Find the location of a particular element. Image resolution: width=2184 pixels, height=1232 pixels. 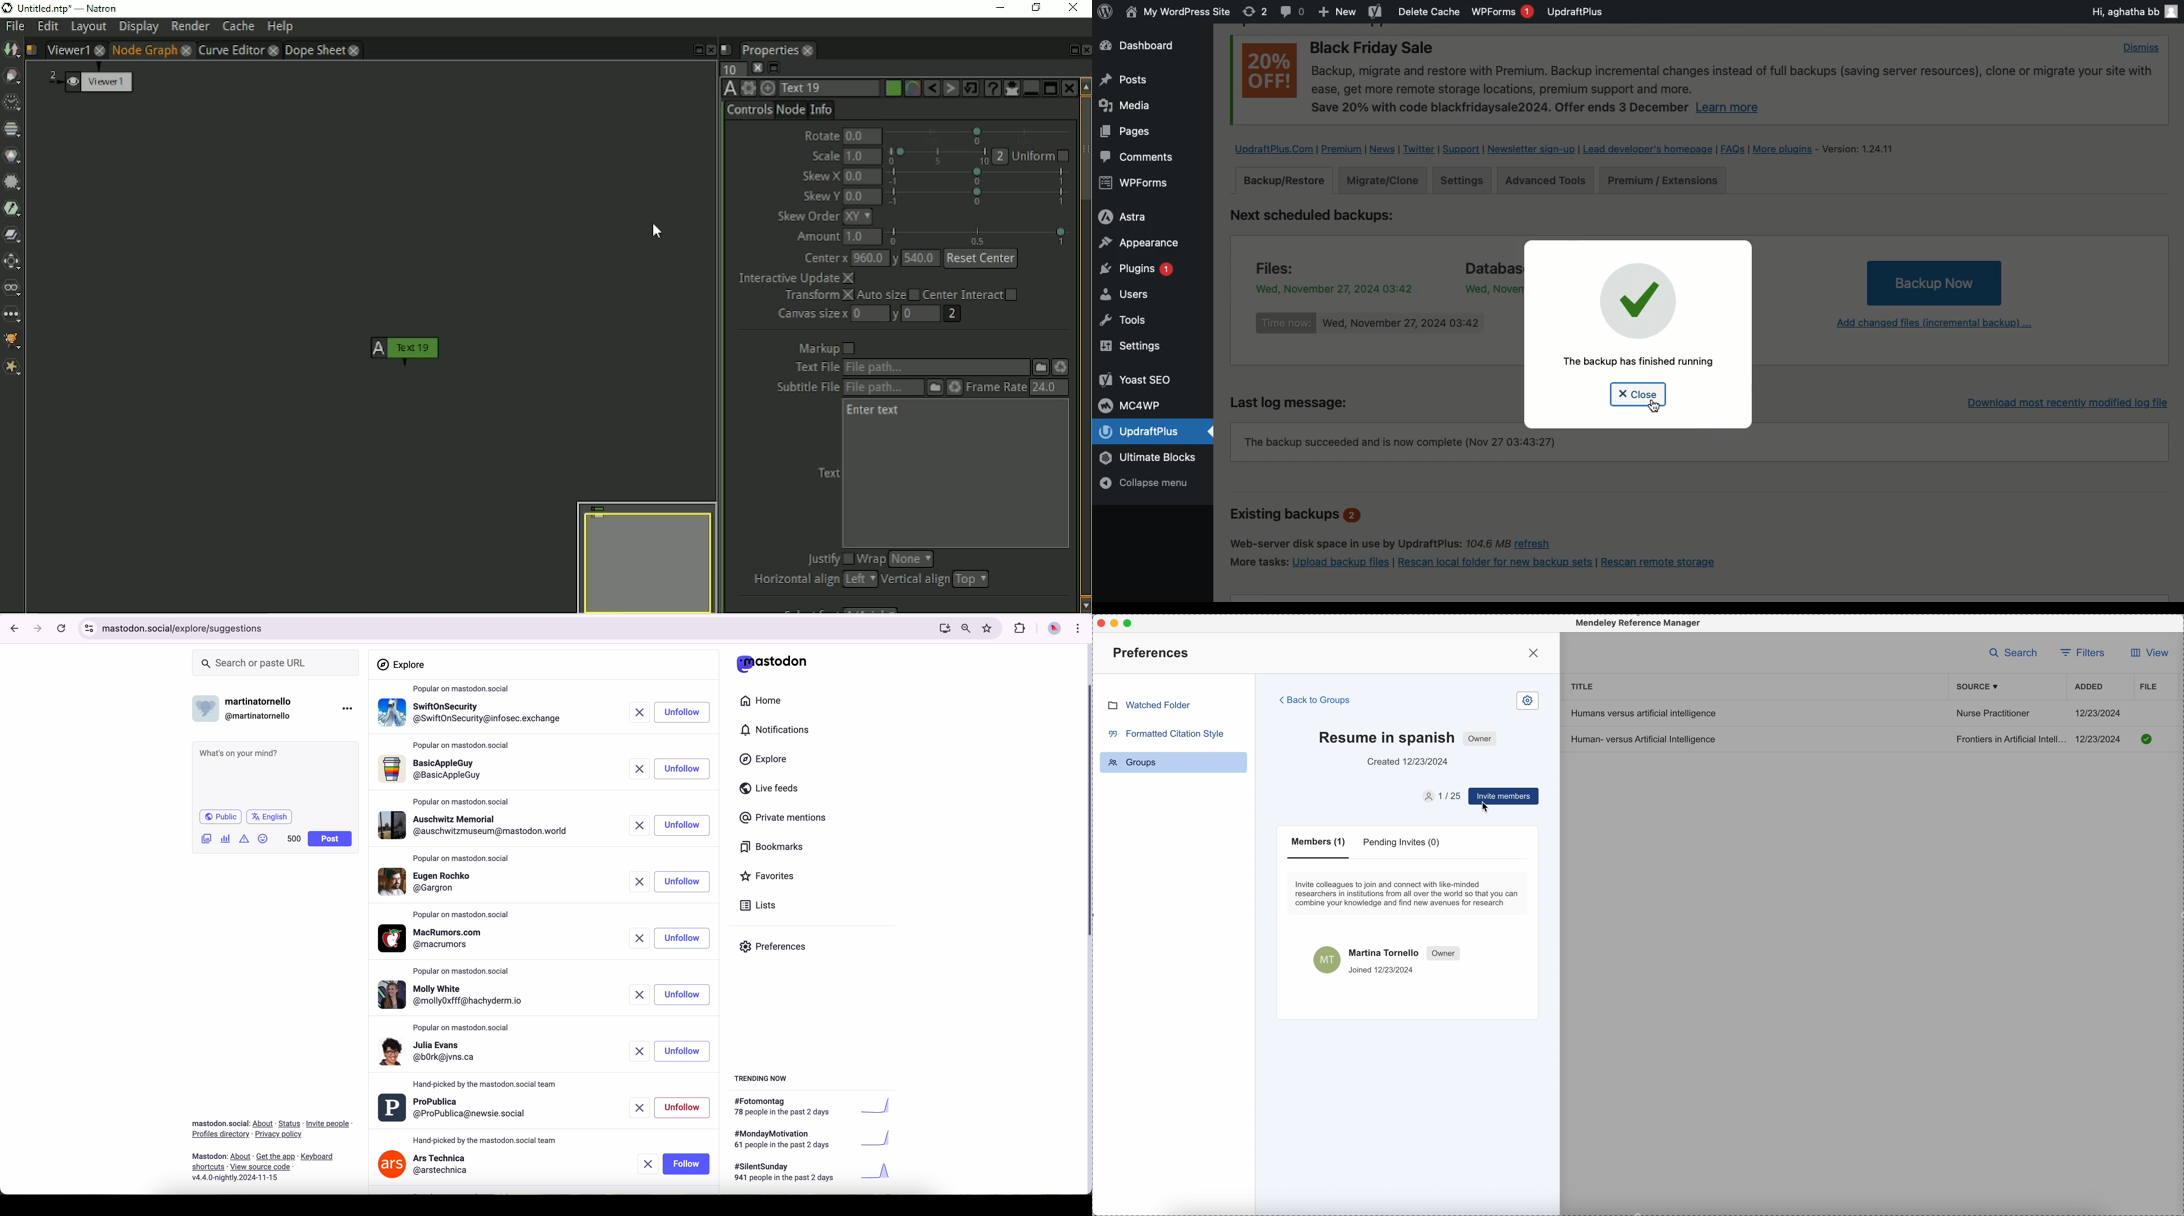

remove is located at coordinates (639, 825).